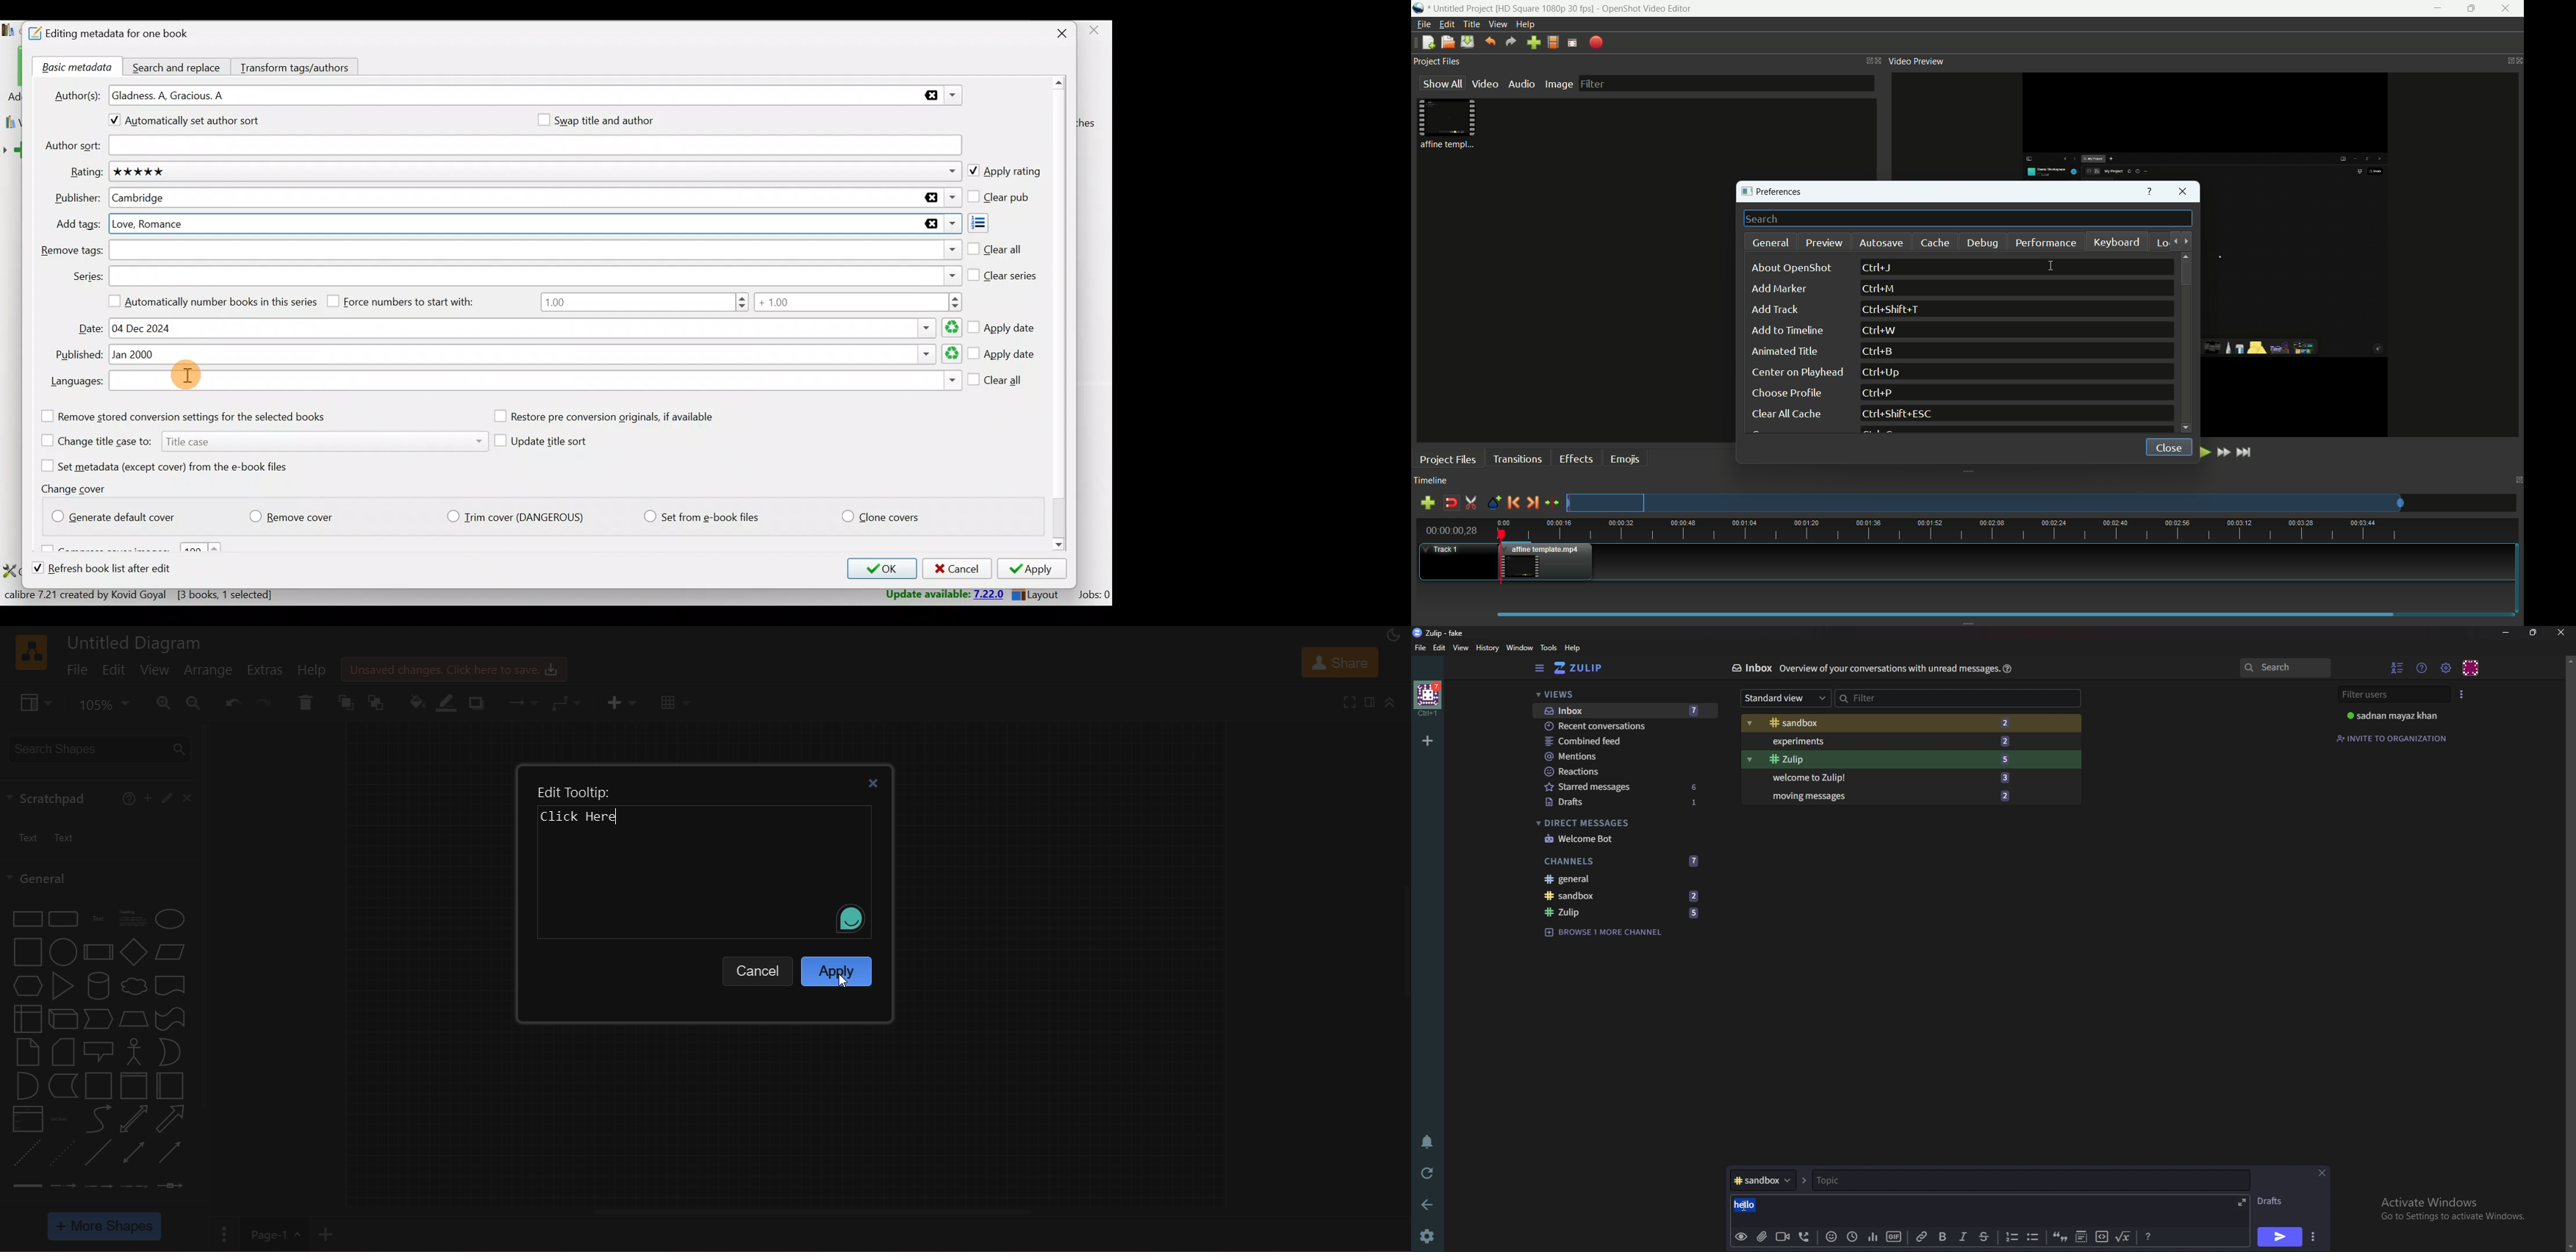  I want to click on hexagon, so click(25, 986).